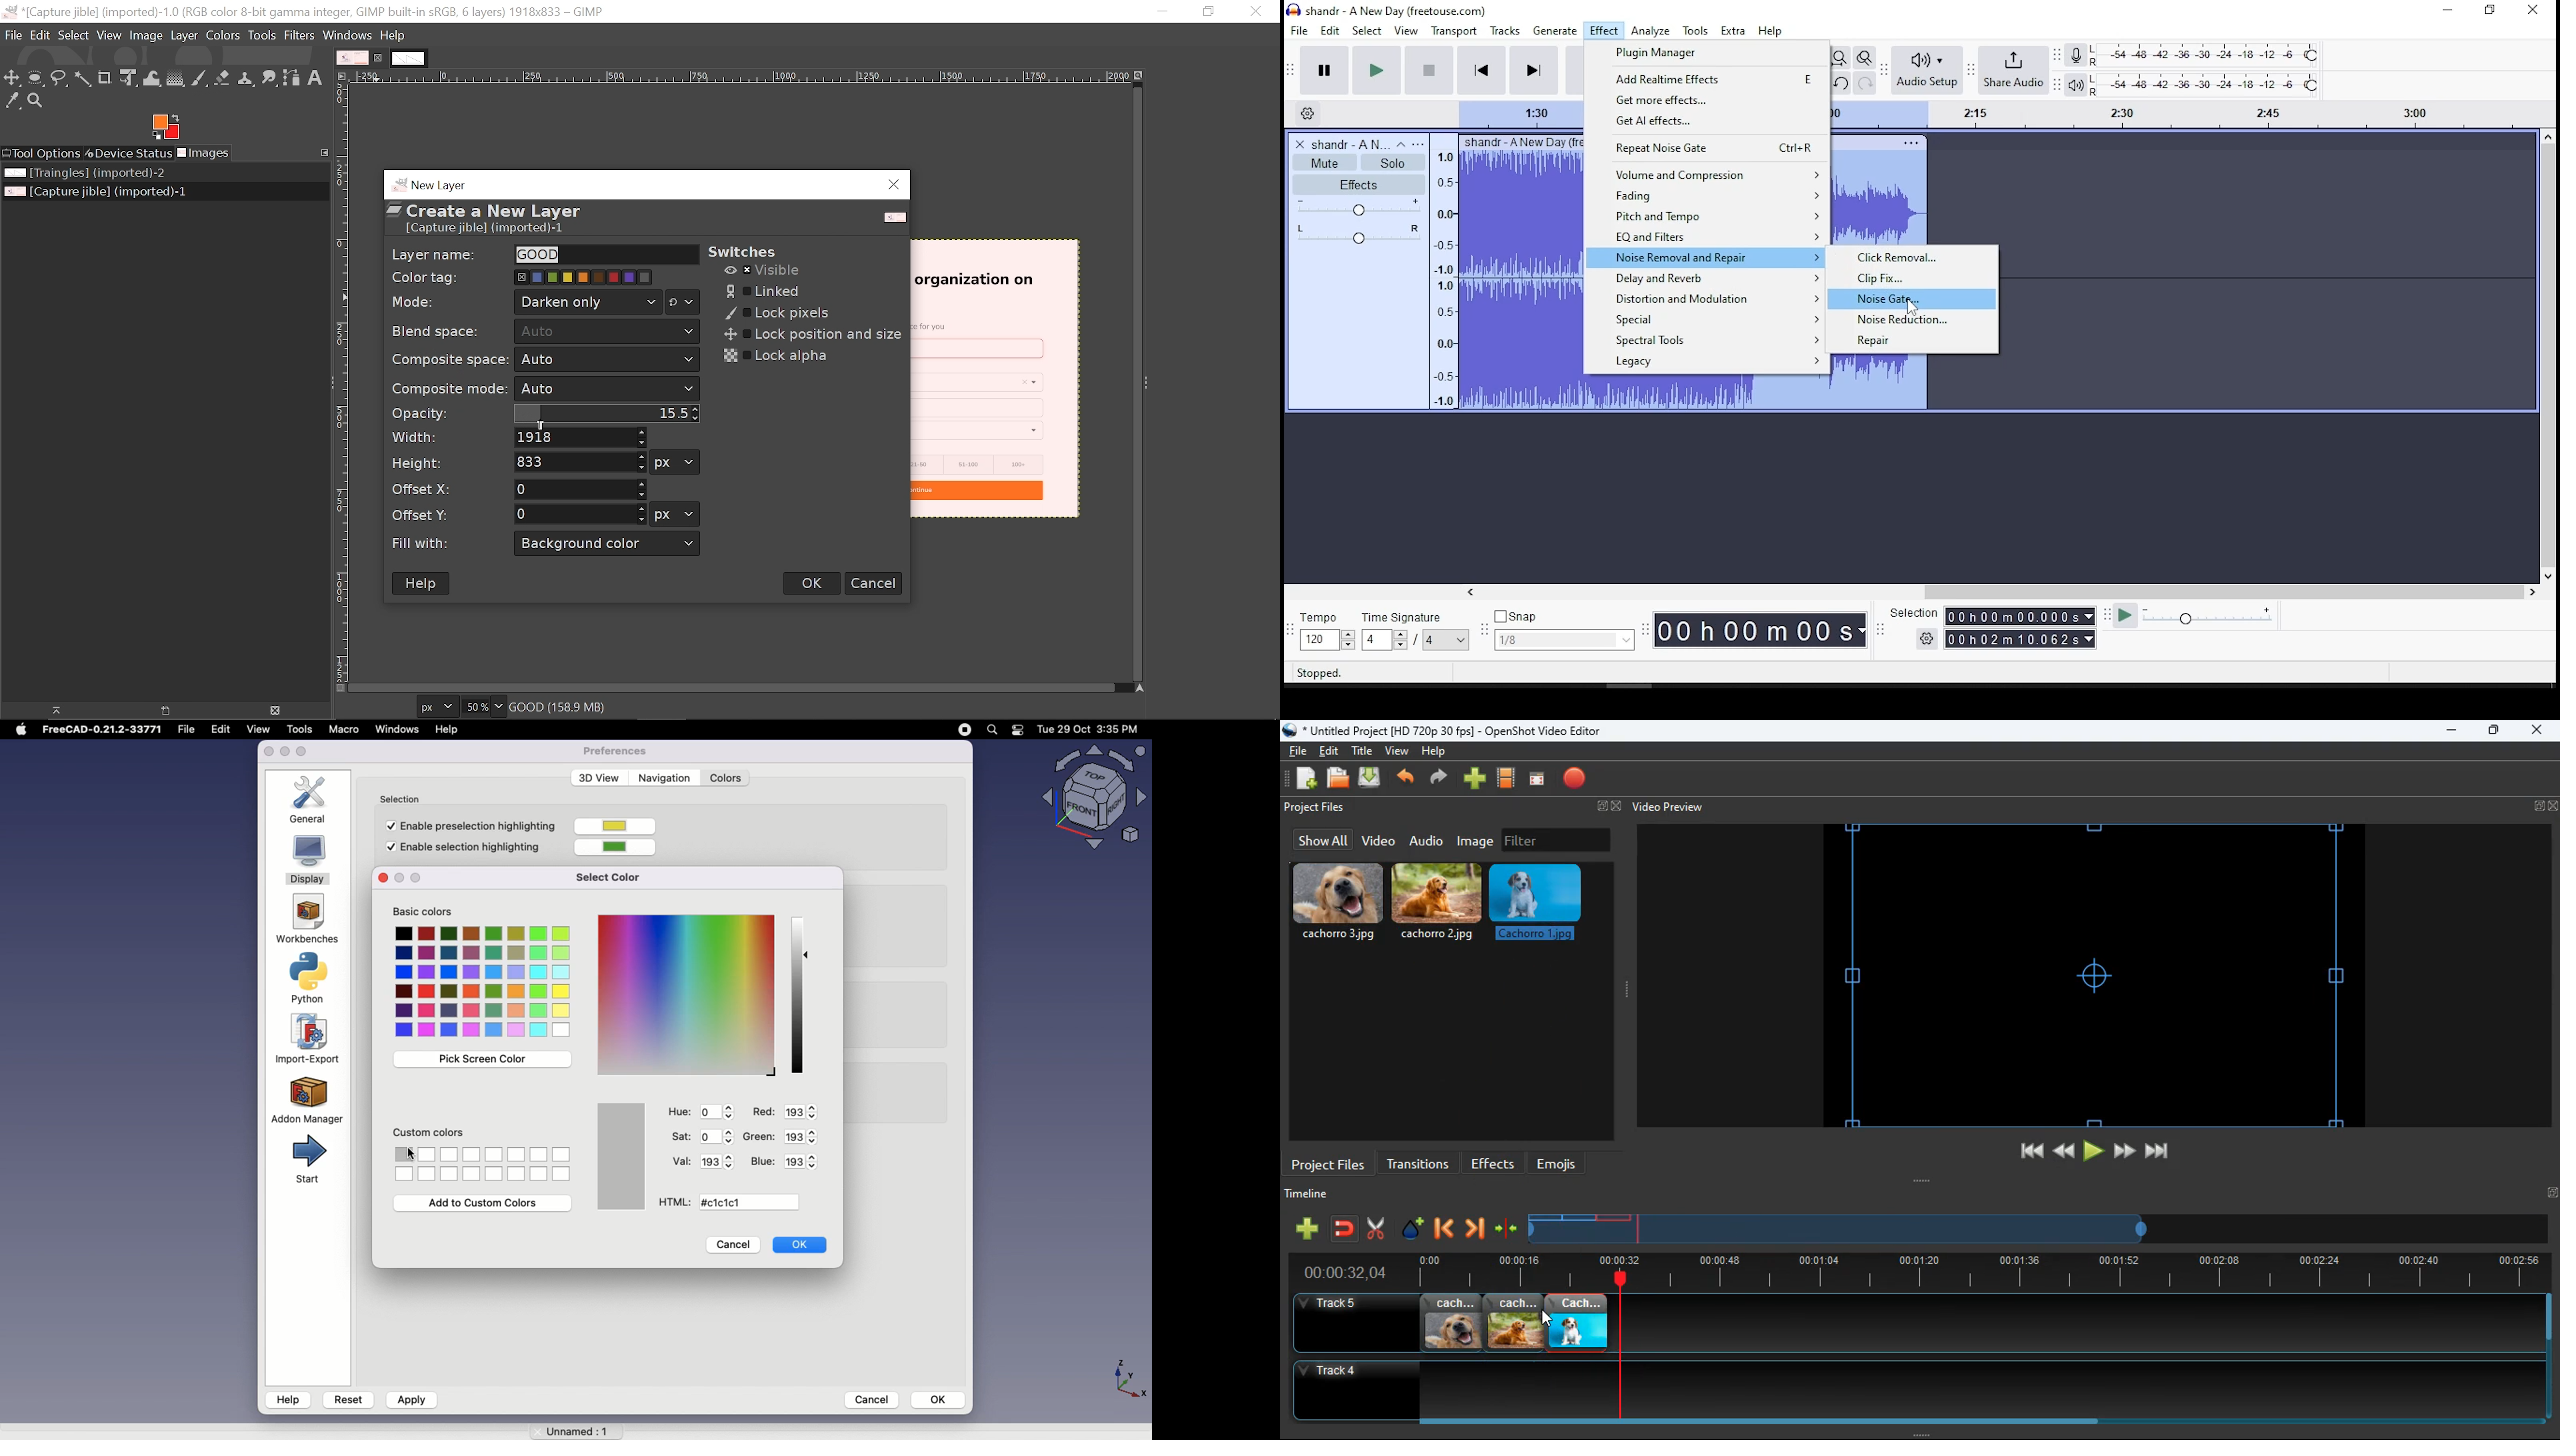 Image resolution: width=2576 pixels, height=1456 pixels. I want to click on Select color, so click(616, 876).